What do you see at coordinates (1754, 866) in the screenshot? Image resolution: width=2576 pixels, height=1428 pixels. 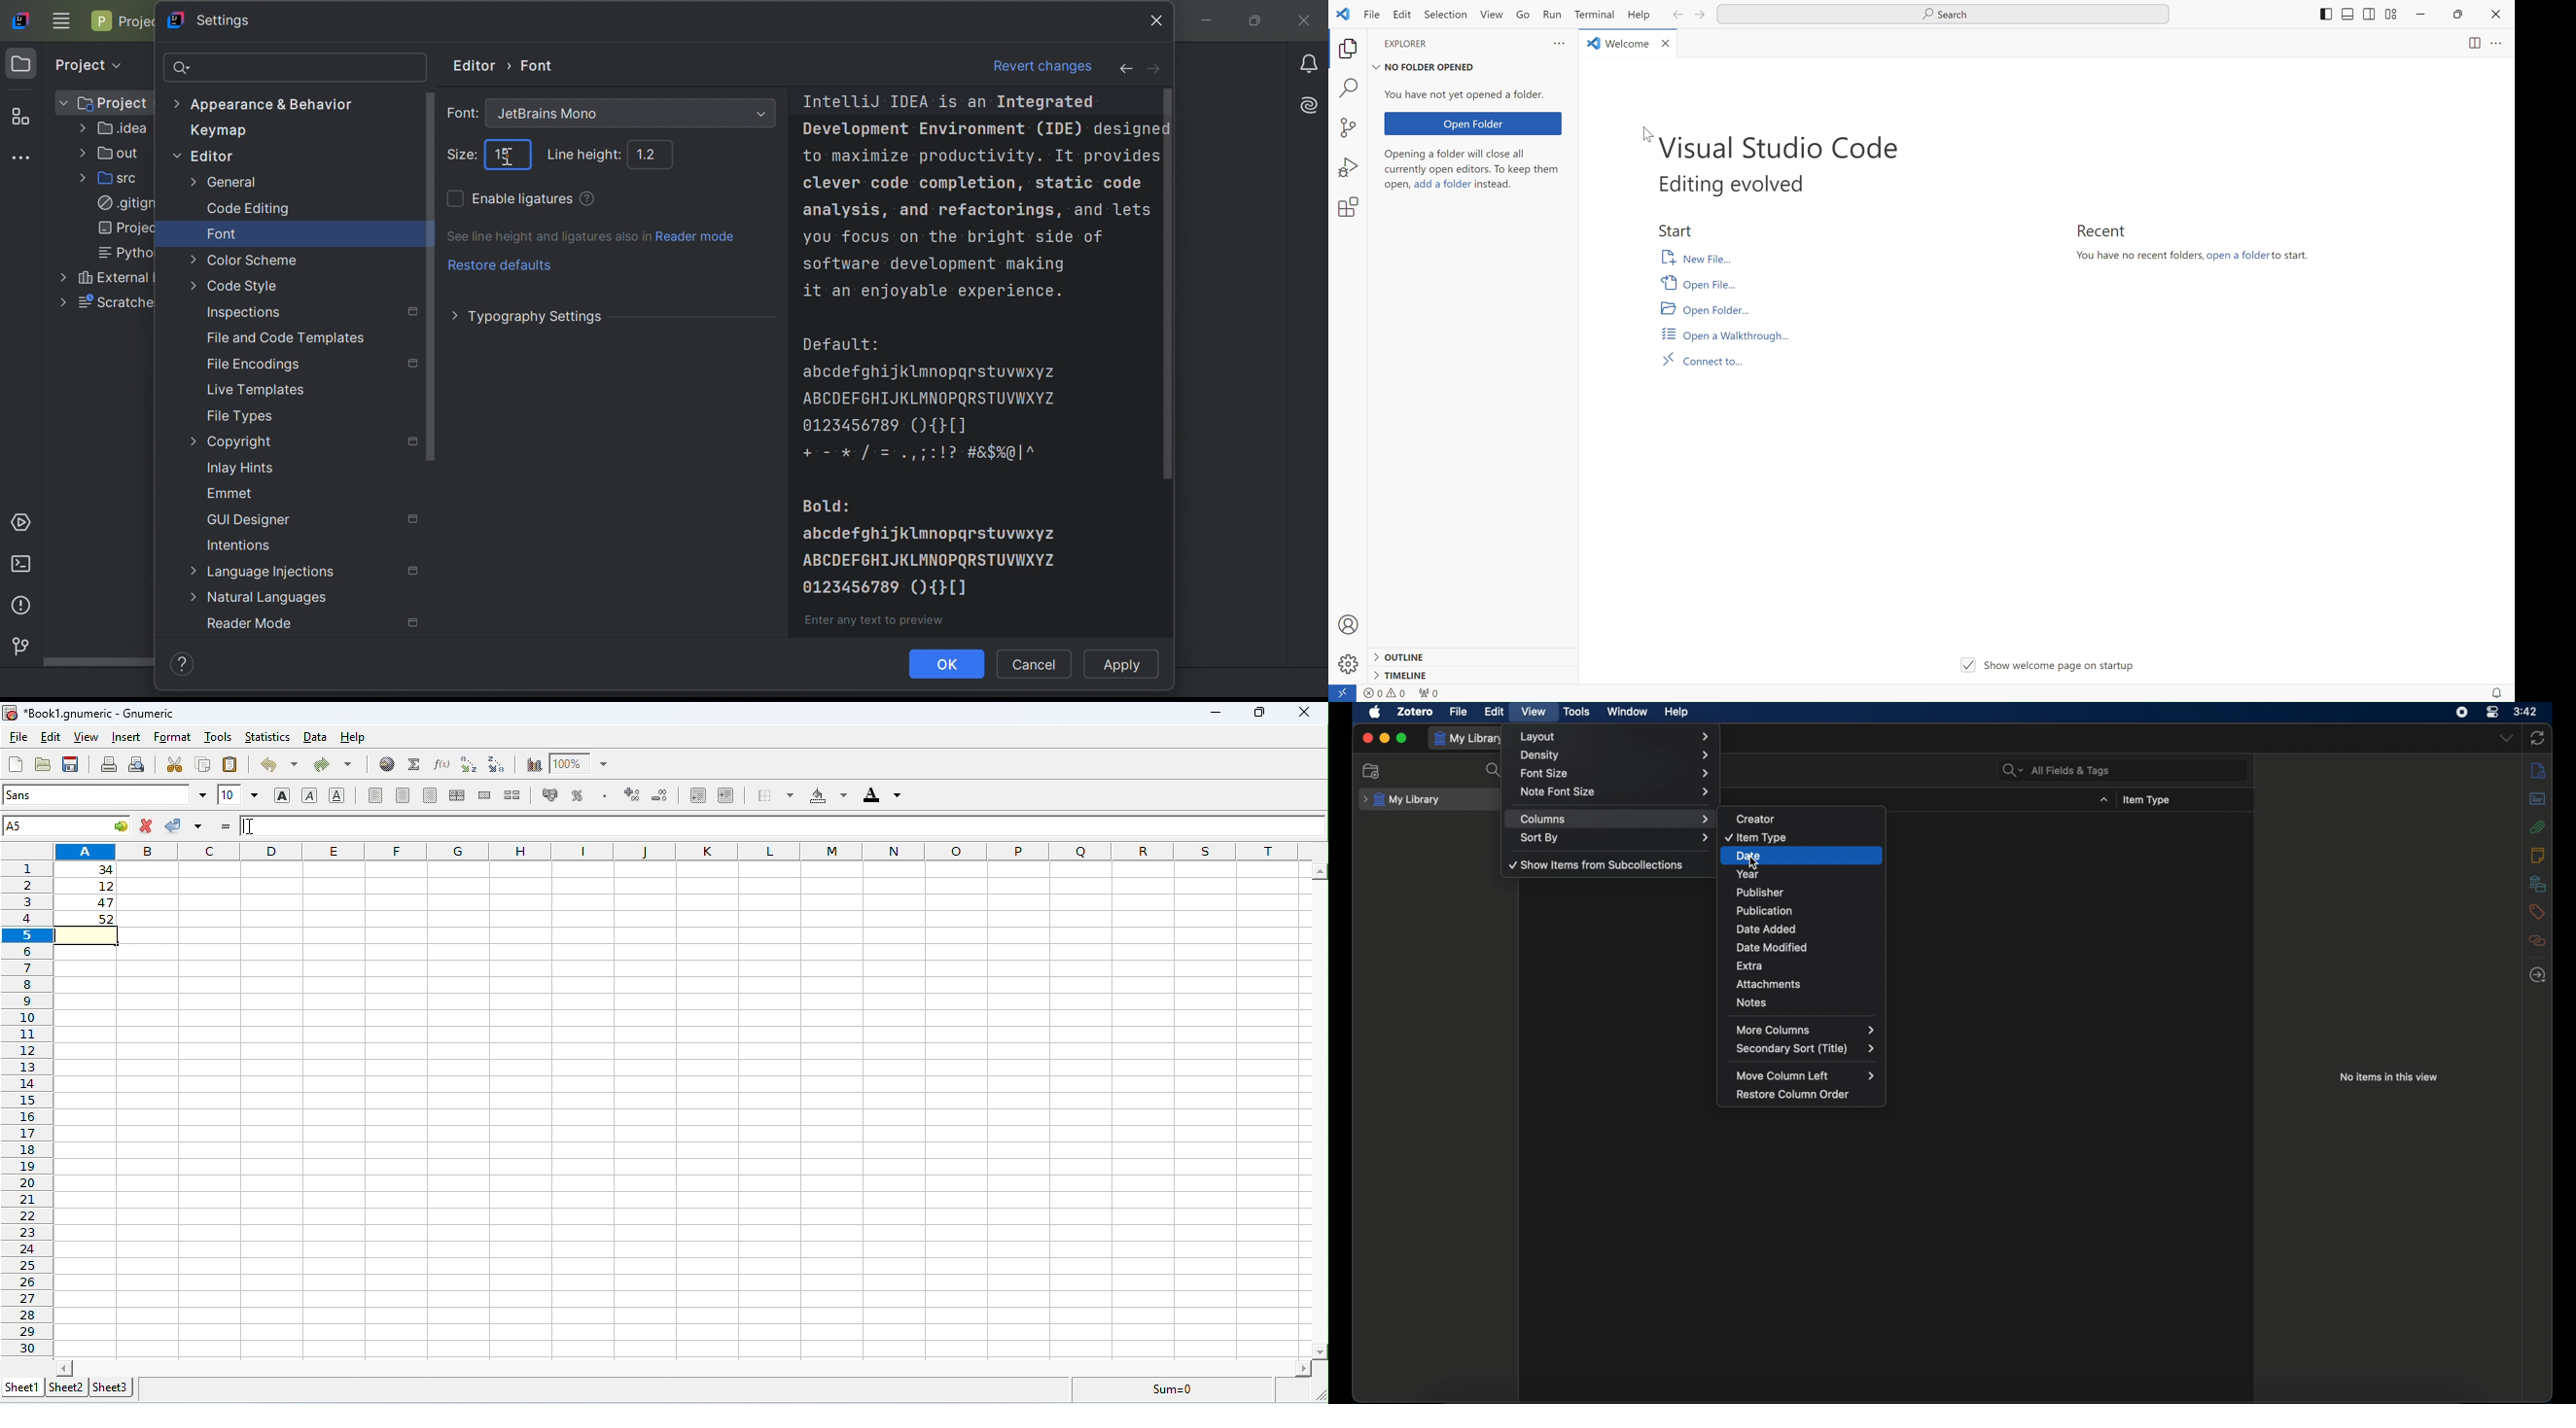 I see `cursor` at bounding box center [1754, 866].